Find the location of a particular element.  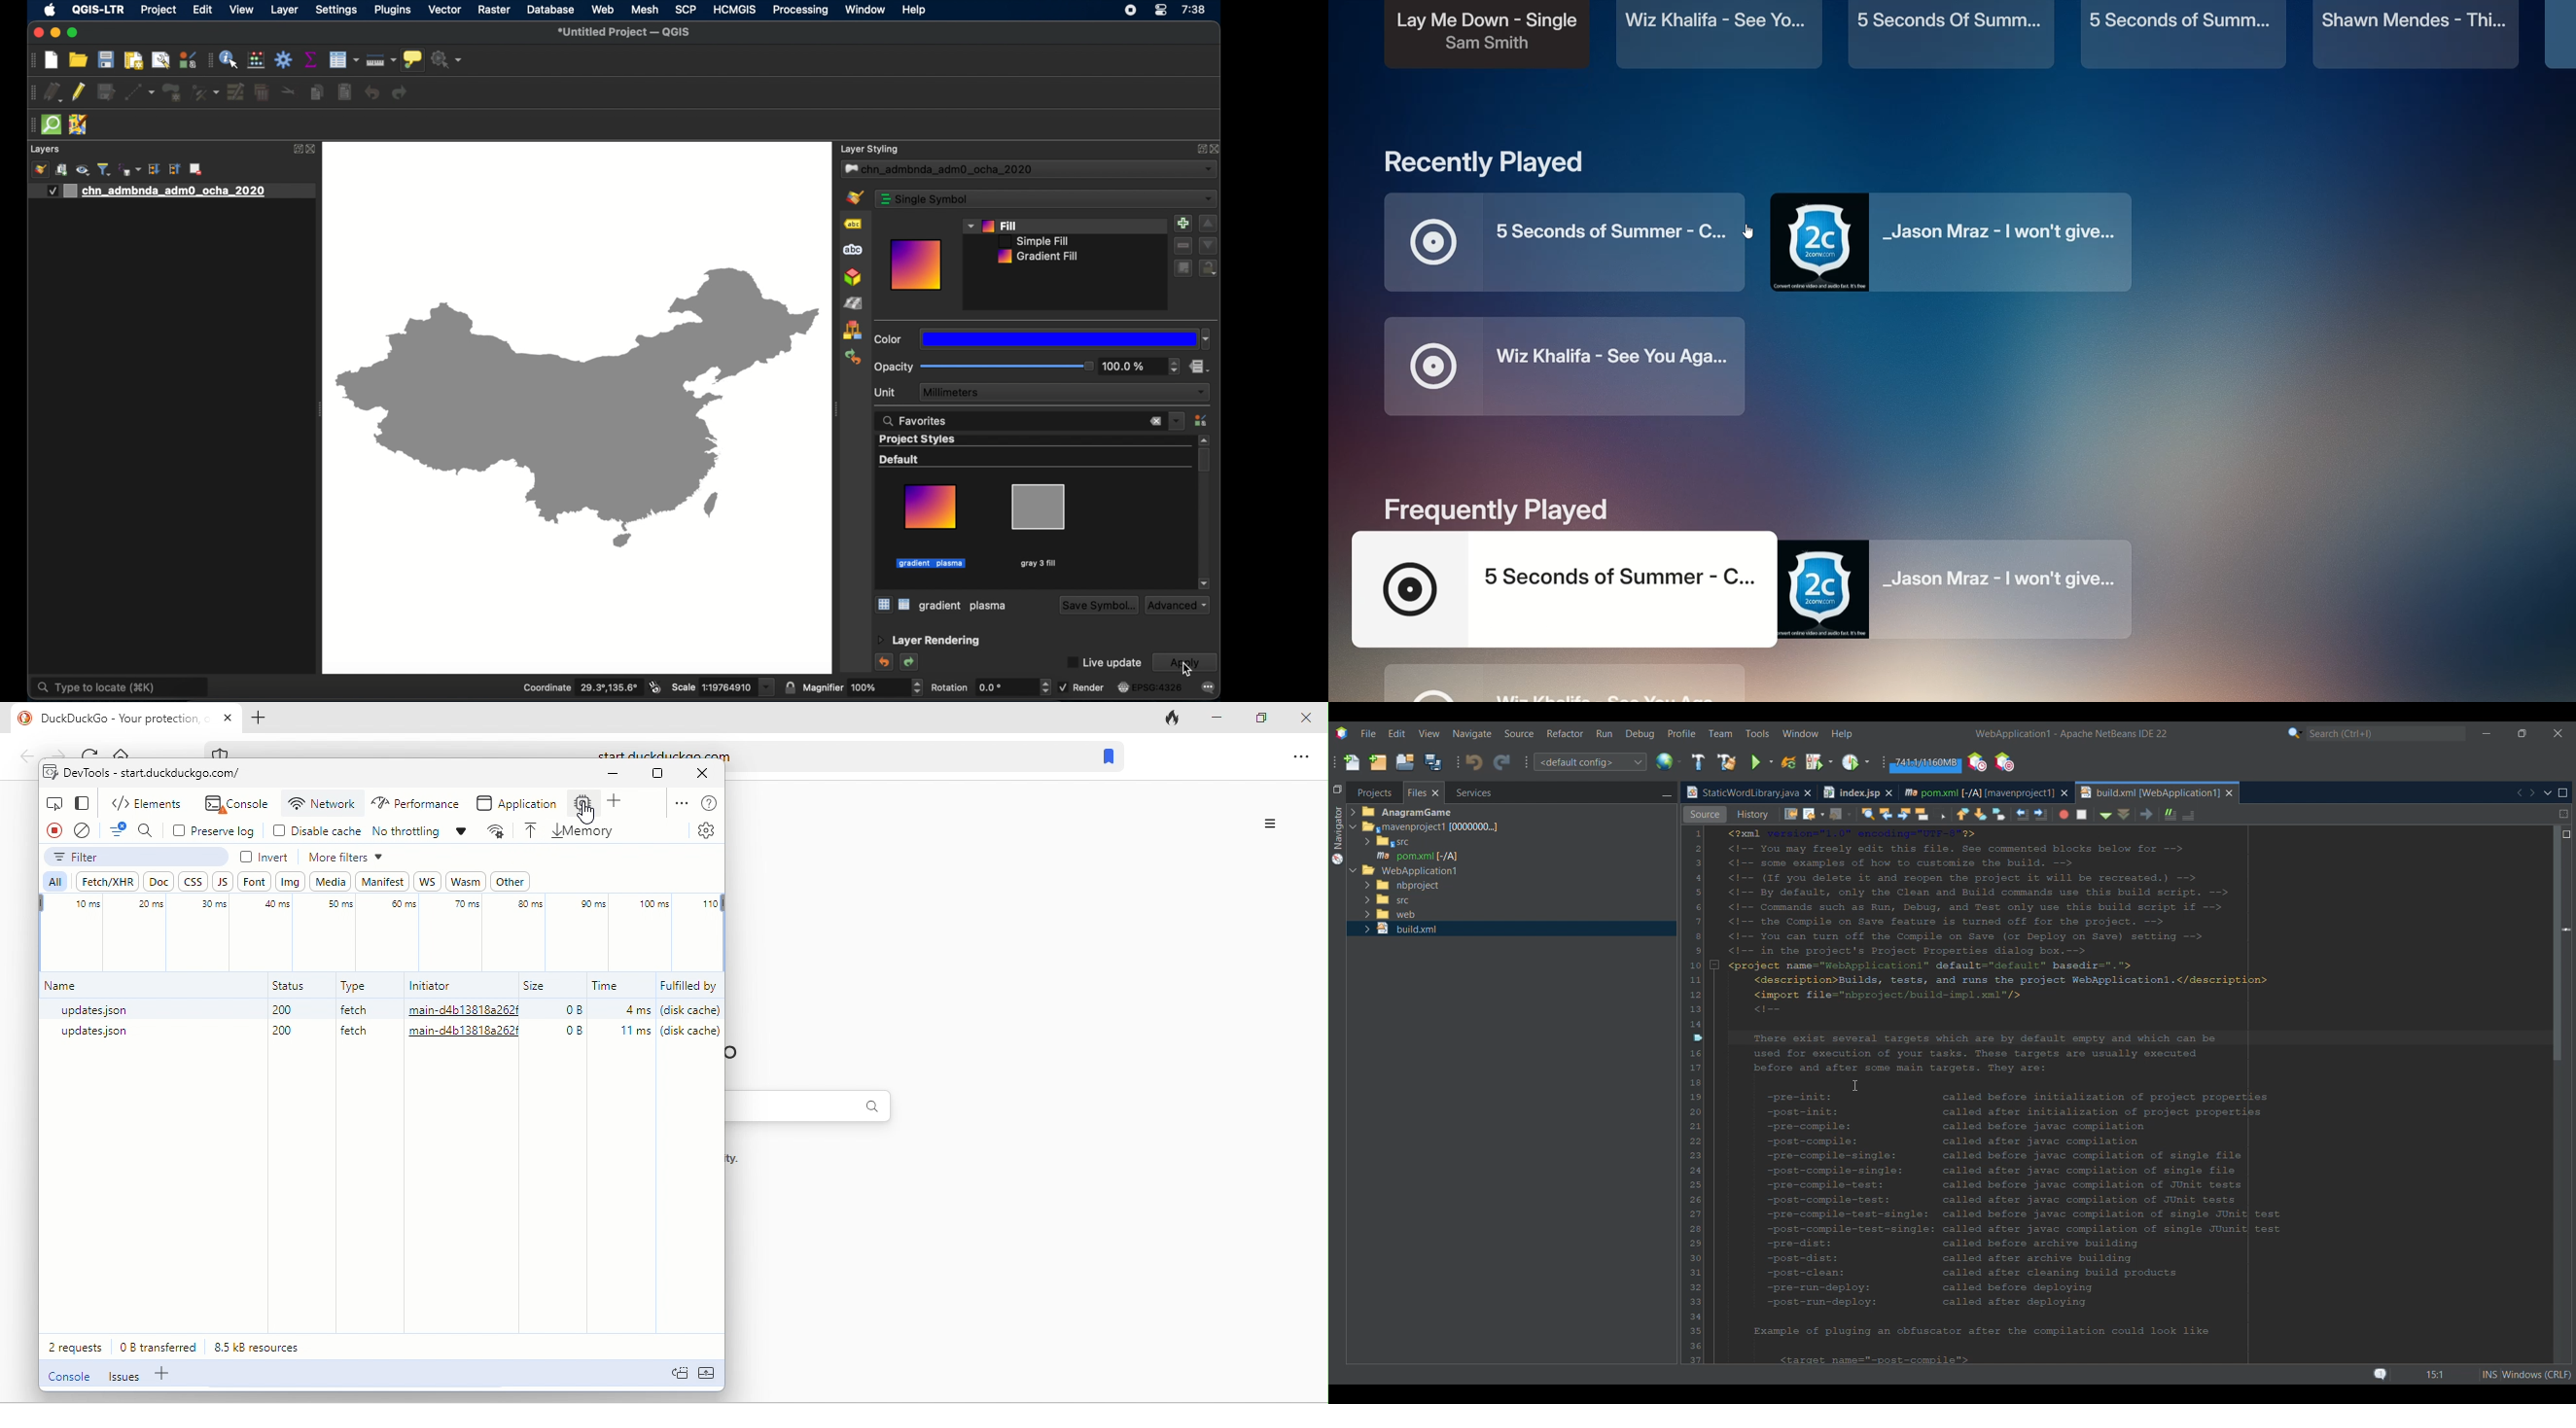

labels is located at coordinates (854, 224).